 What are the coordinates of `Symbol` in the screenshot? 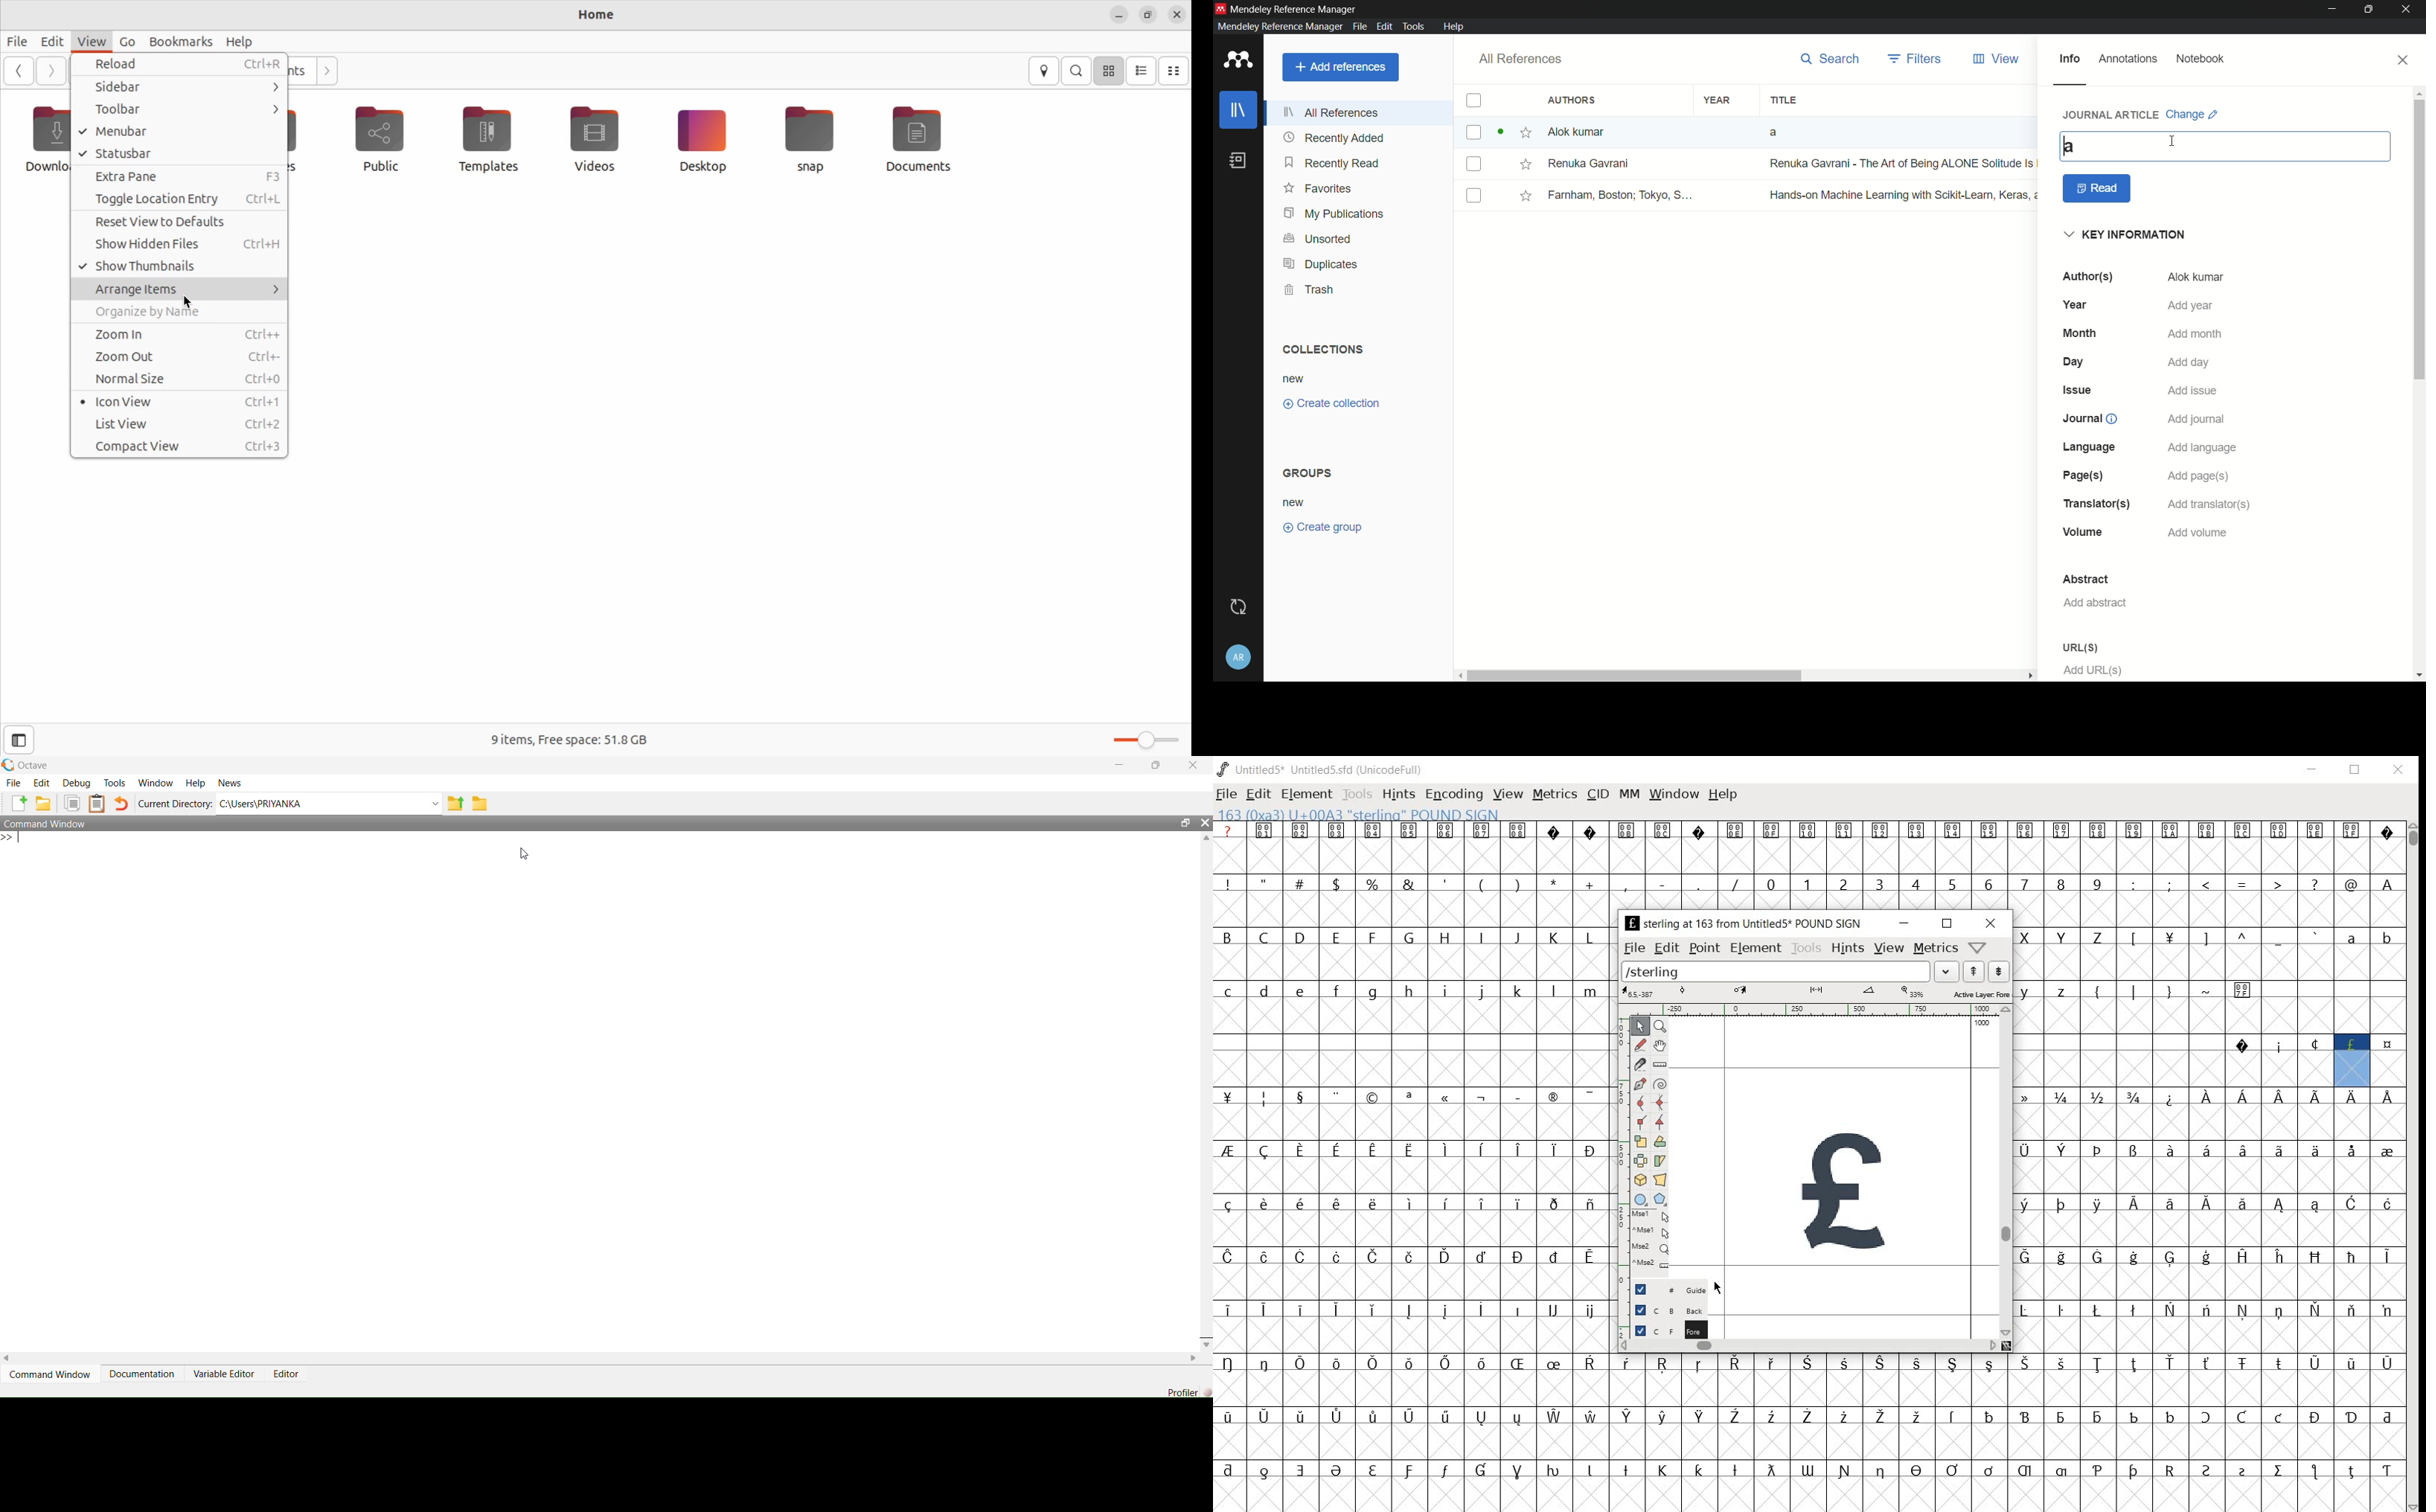 It's located at (2098, 1310).